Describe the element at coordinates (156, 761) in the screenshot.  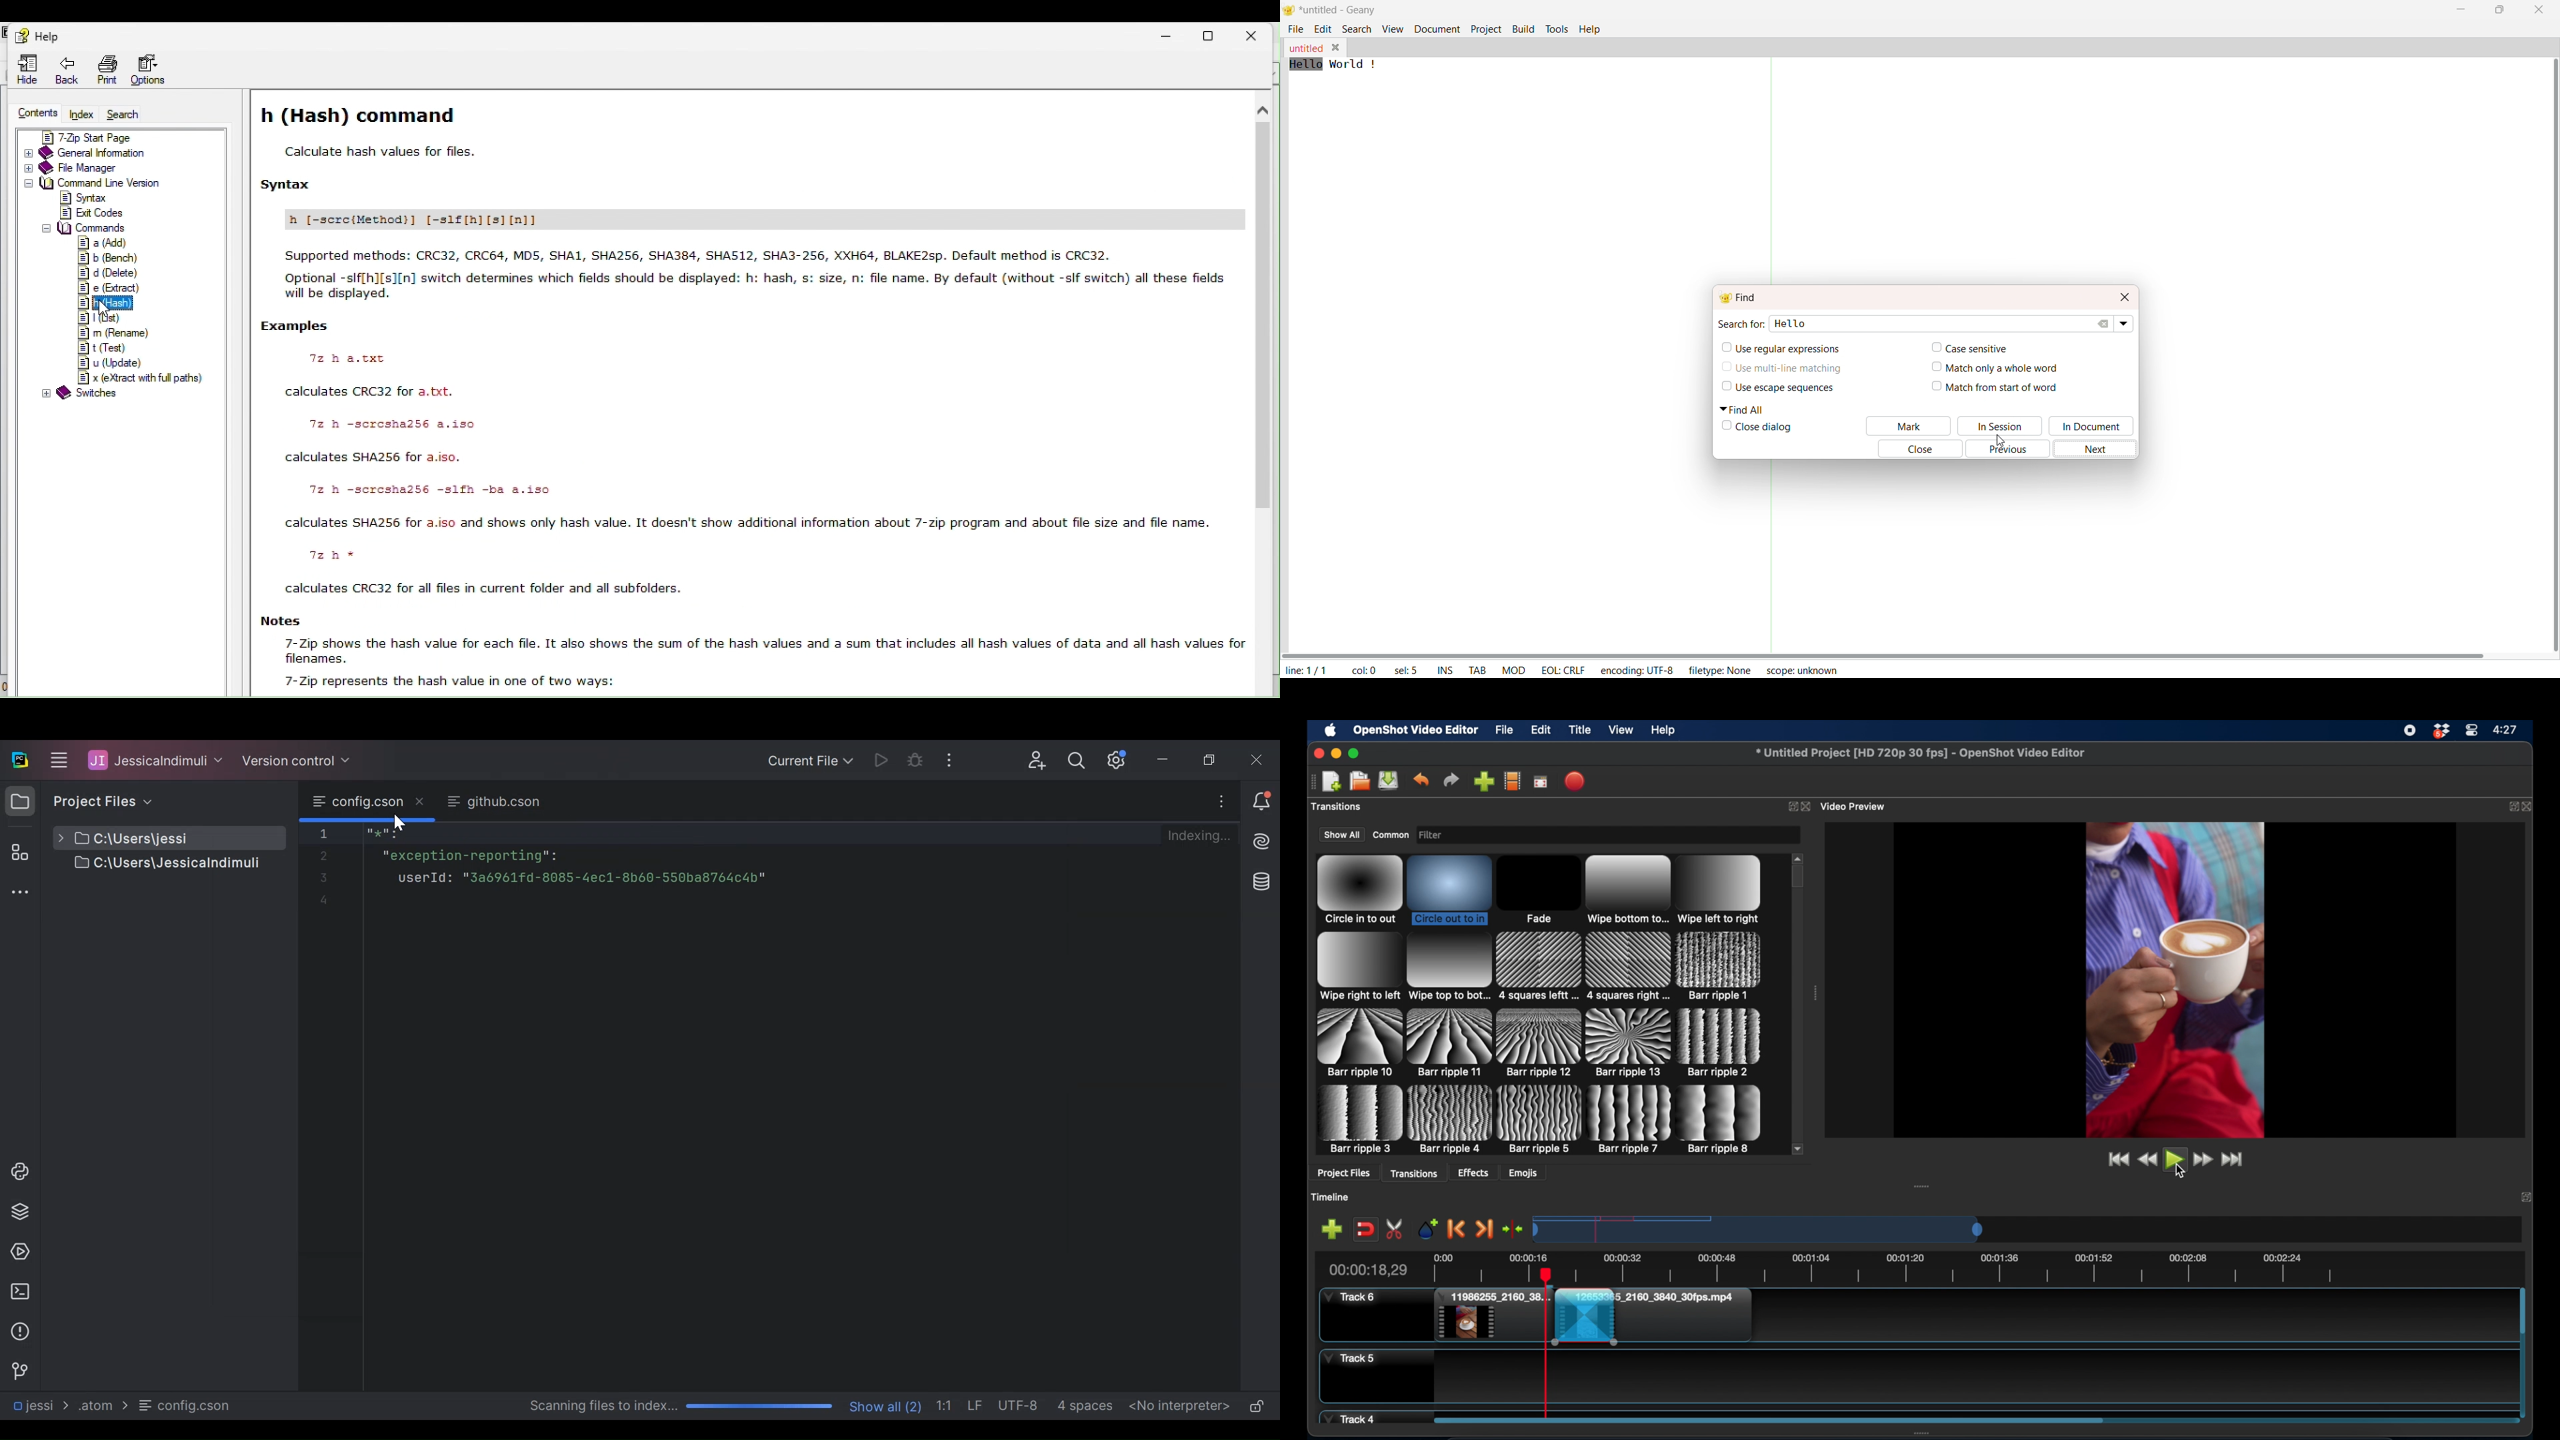
I see `Project File User` at that location.